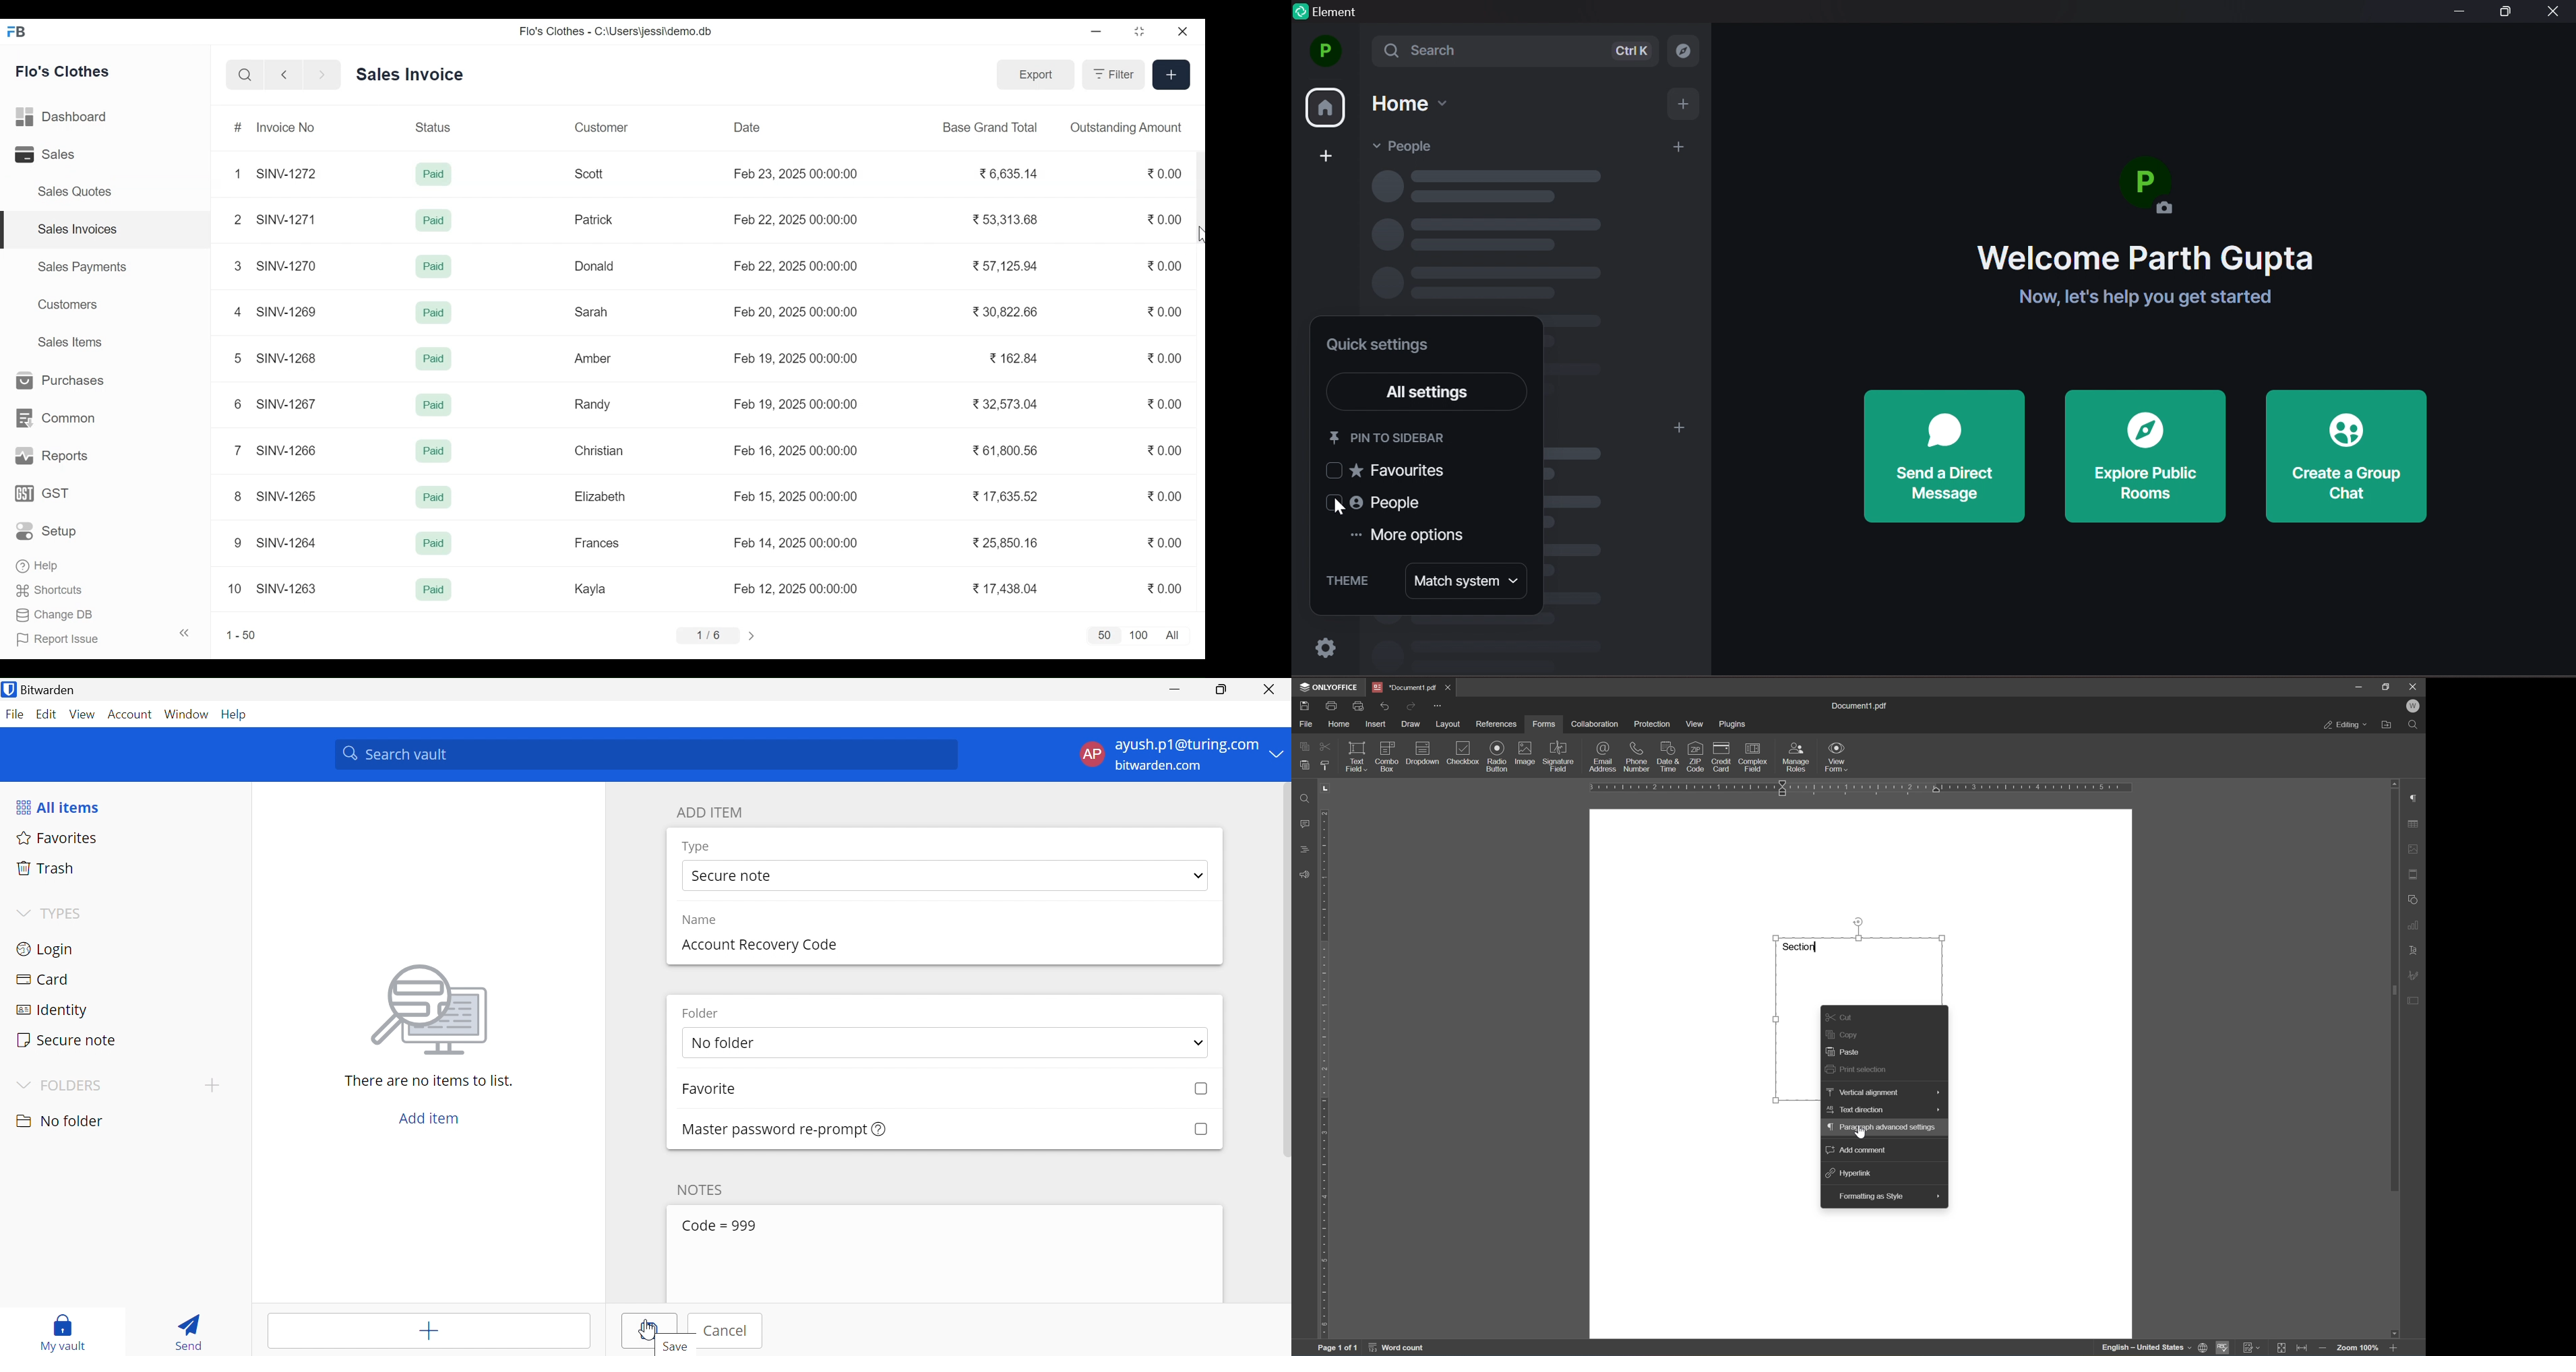 This screenshot has width=2576, height=1372. Describe the element at coordinates (1033, 73) in the screenshot. I see `Export` at that location.